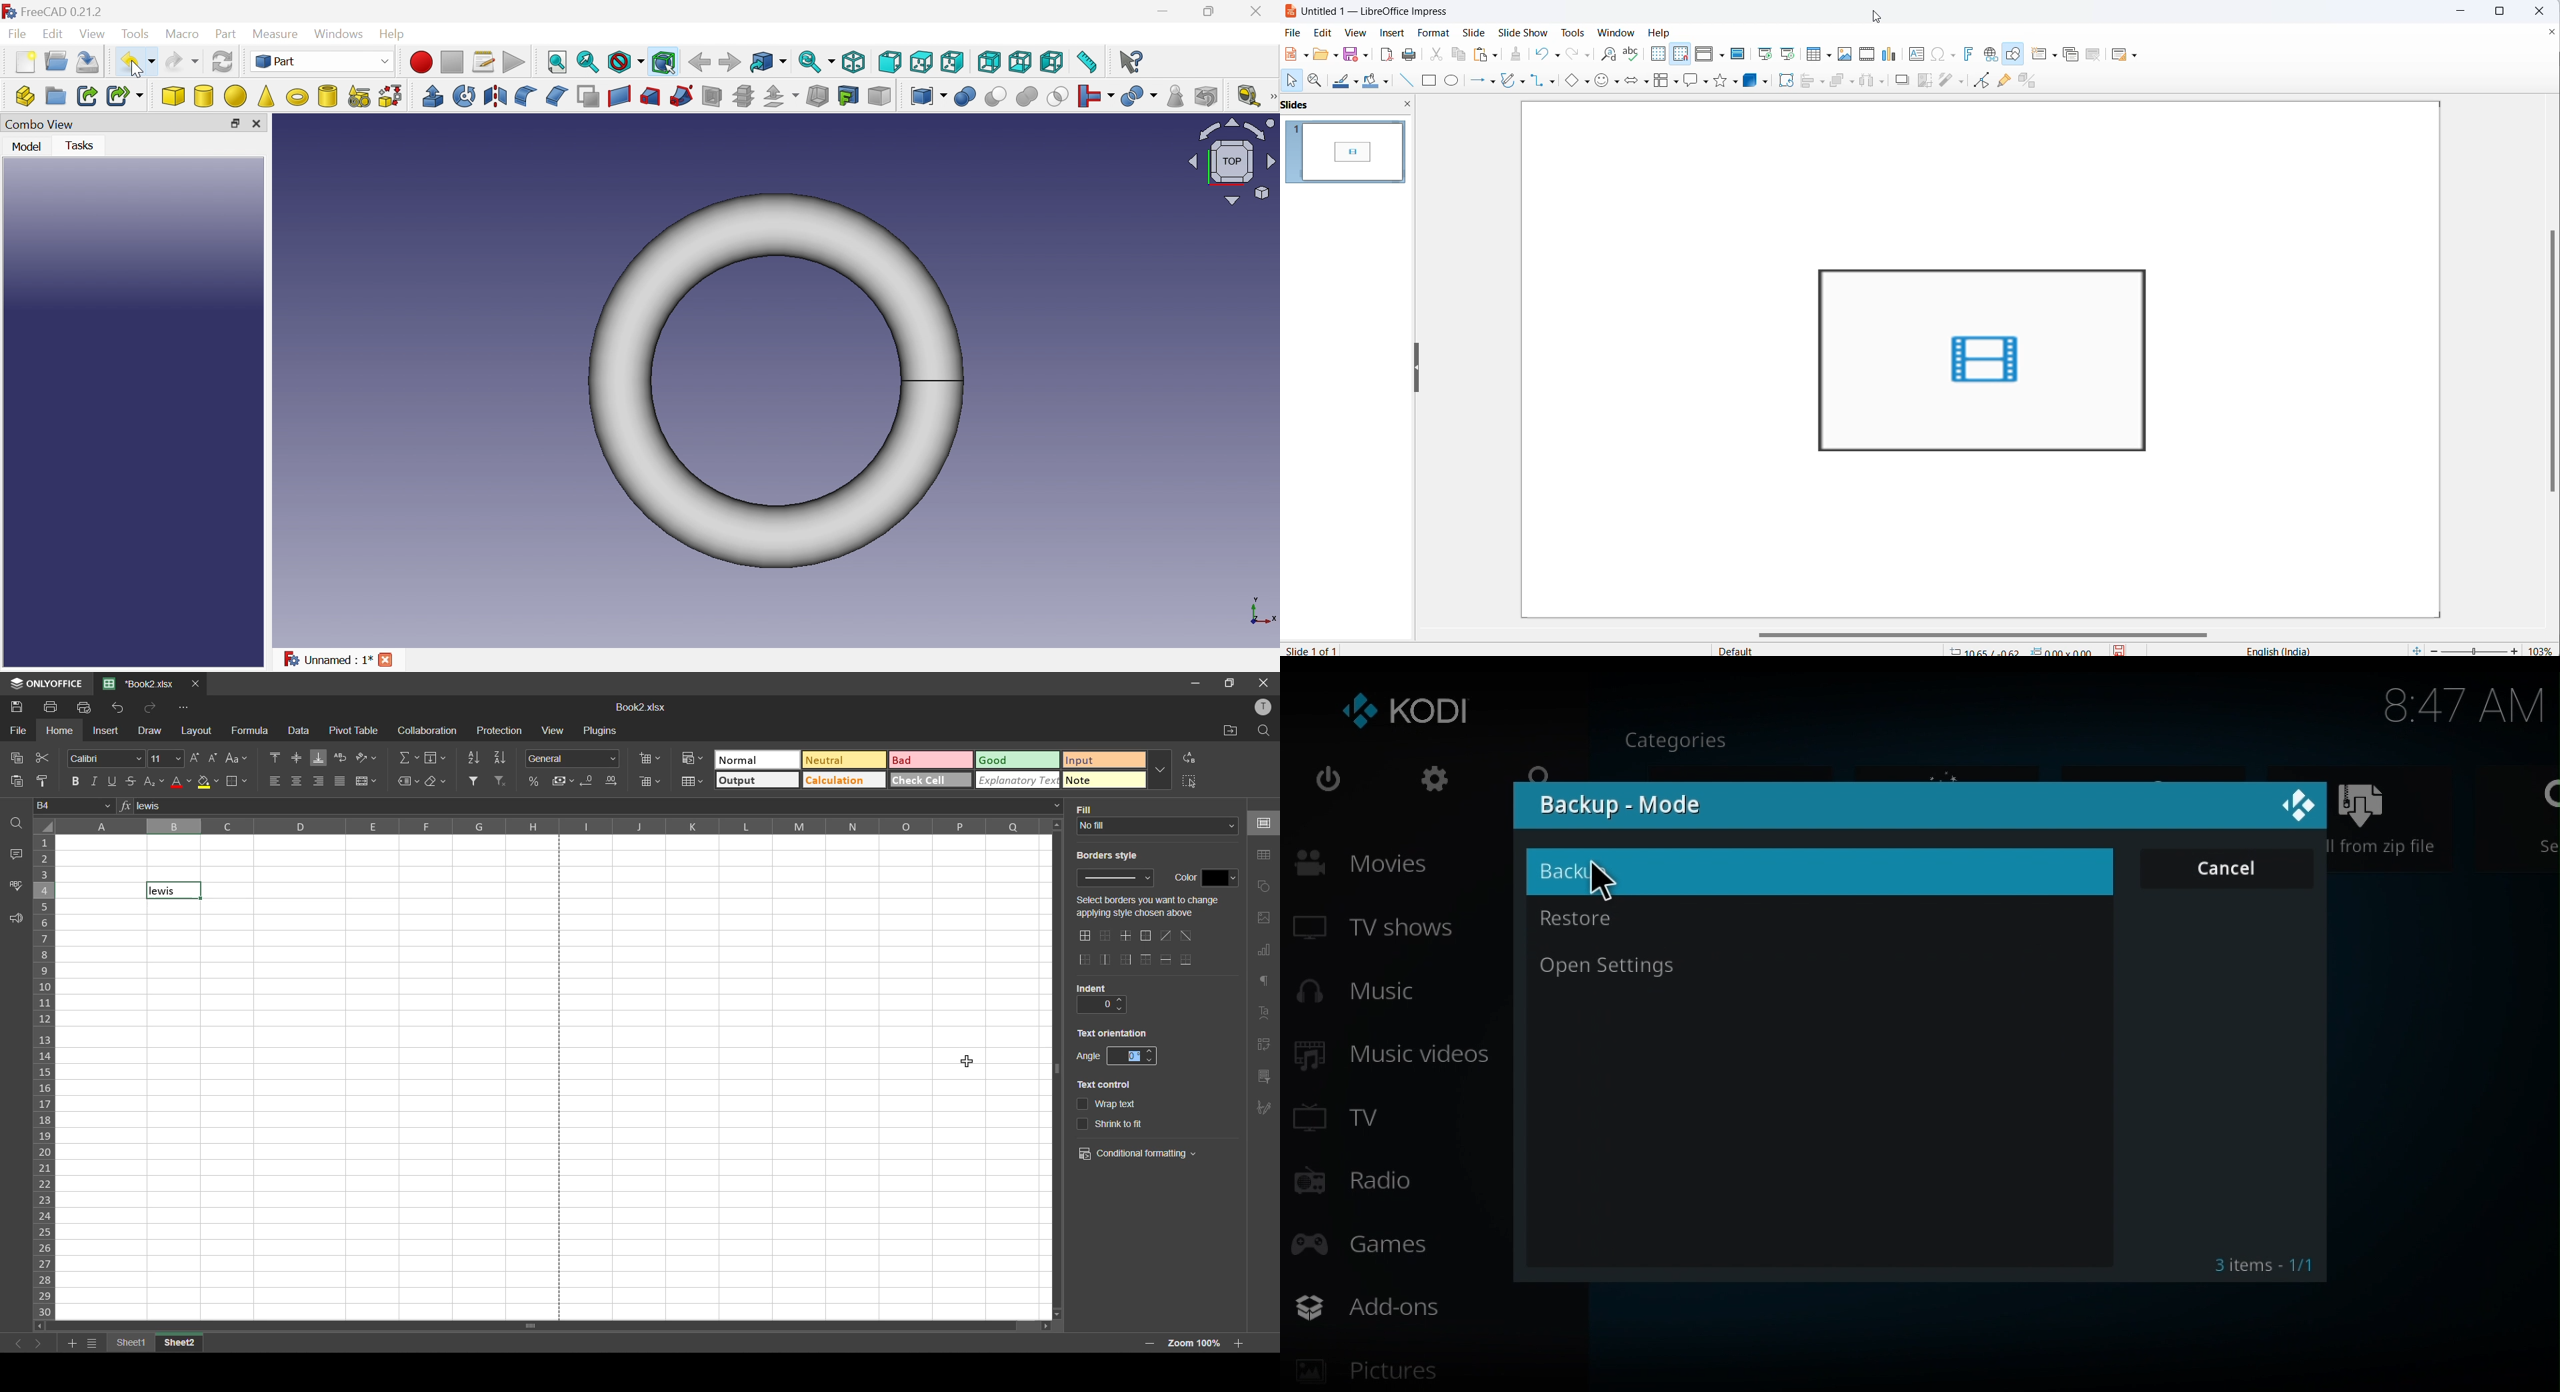 Image resolution: width=2576 pixels, height=1400 pixels. I want to click on explanatory text, so click(1019, 781).